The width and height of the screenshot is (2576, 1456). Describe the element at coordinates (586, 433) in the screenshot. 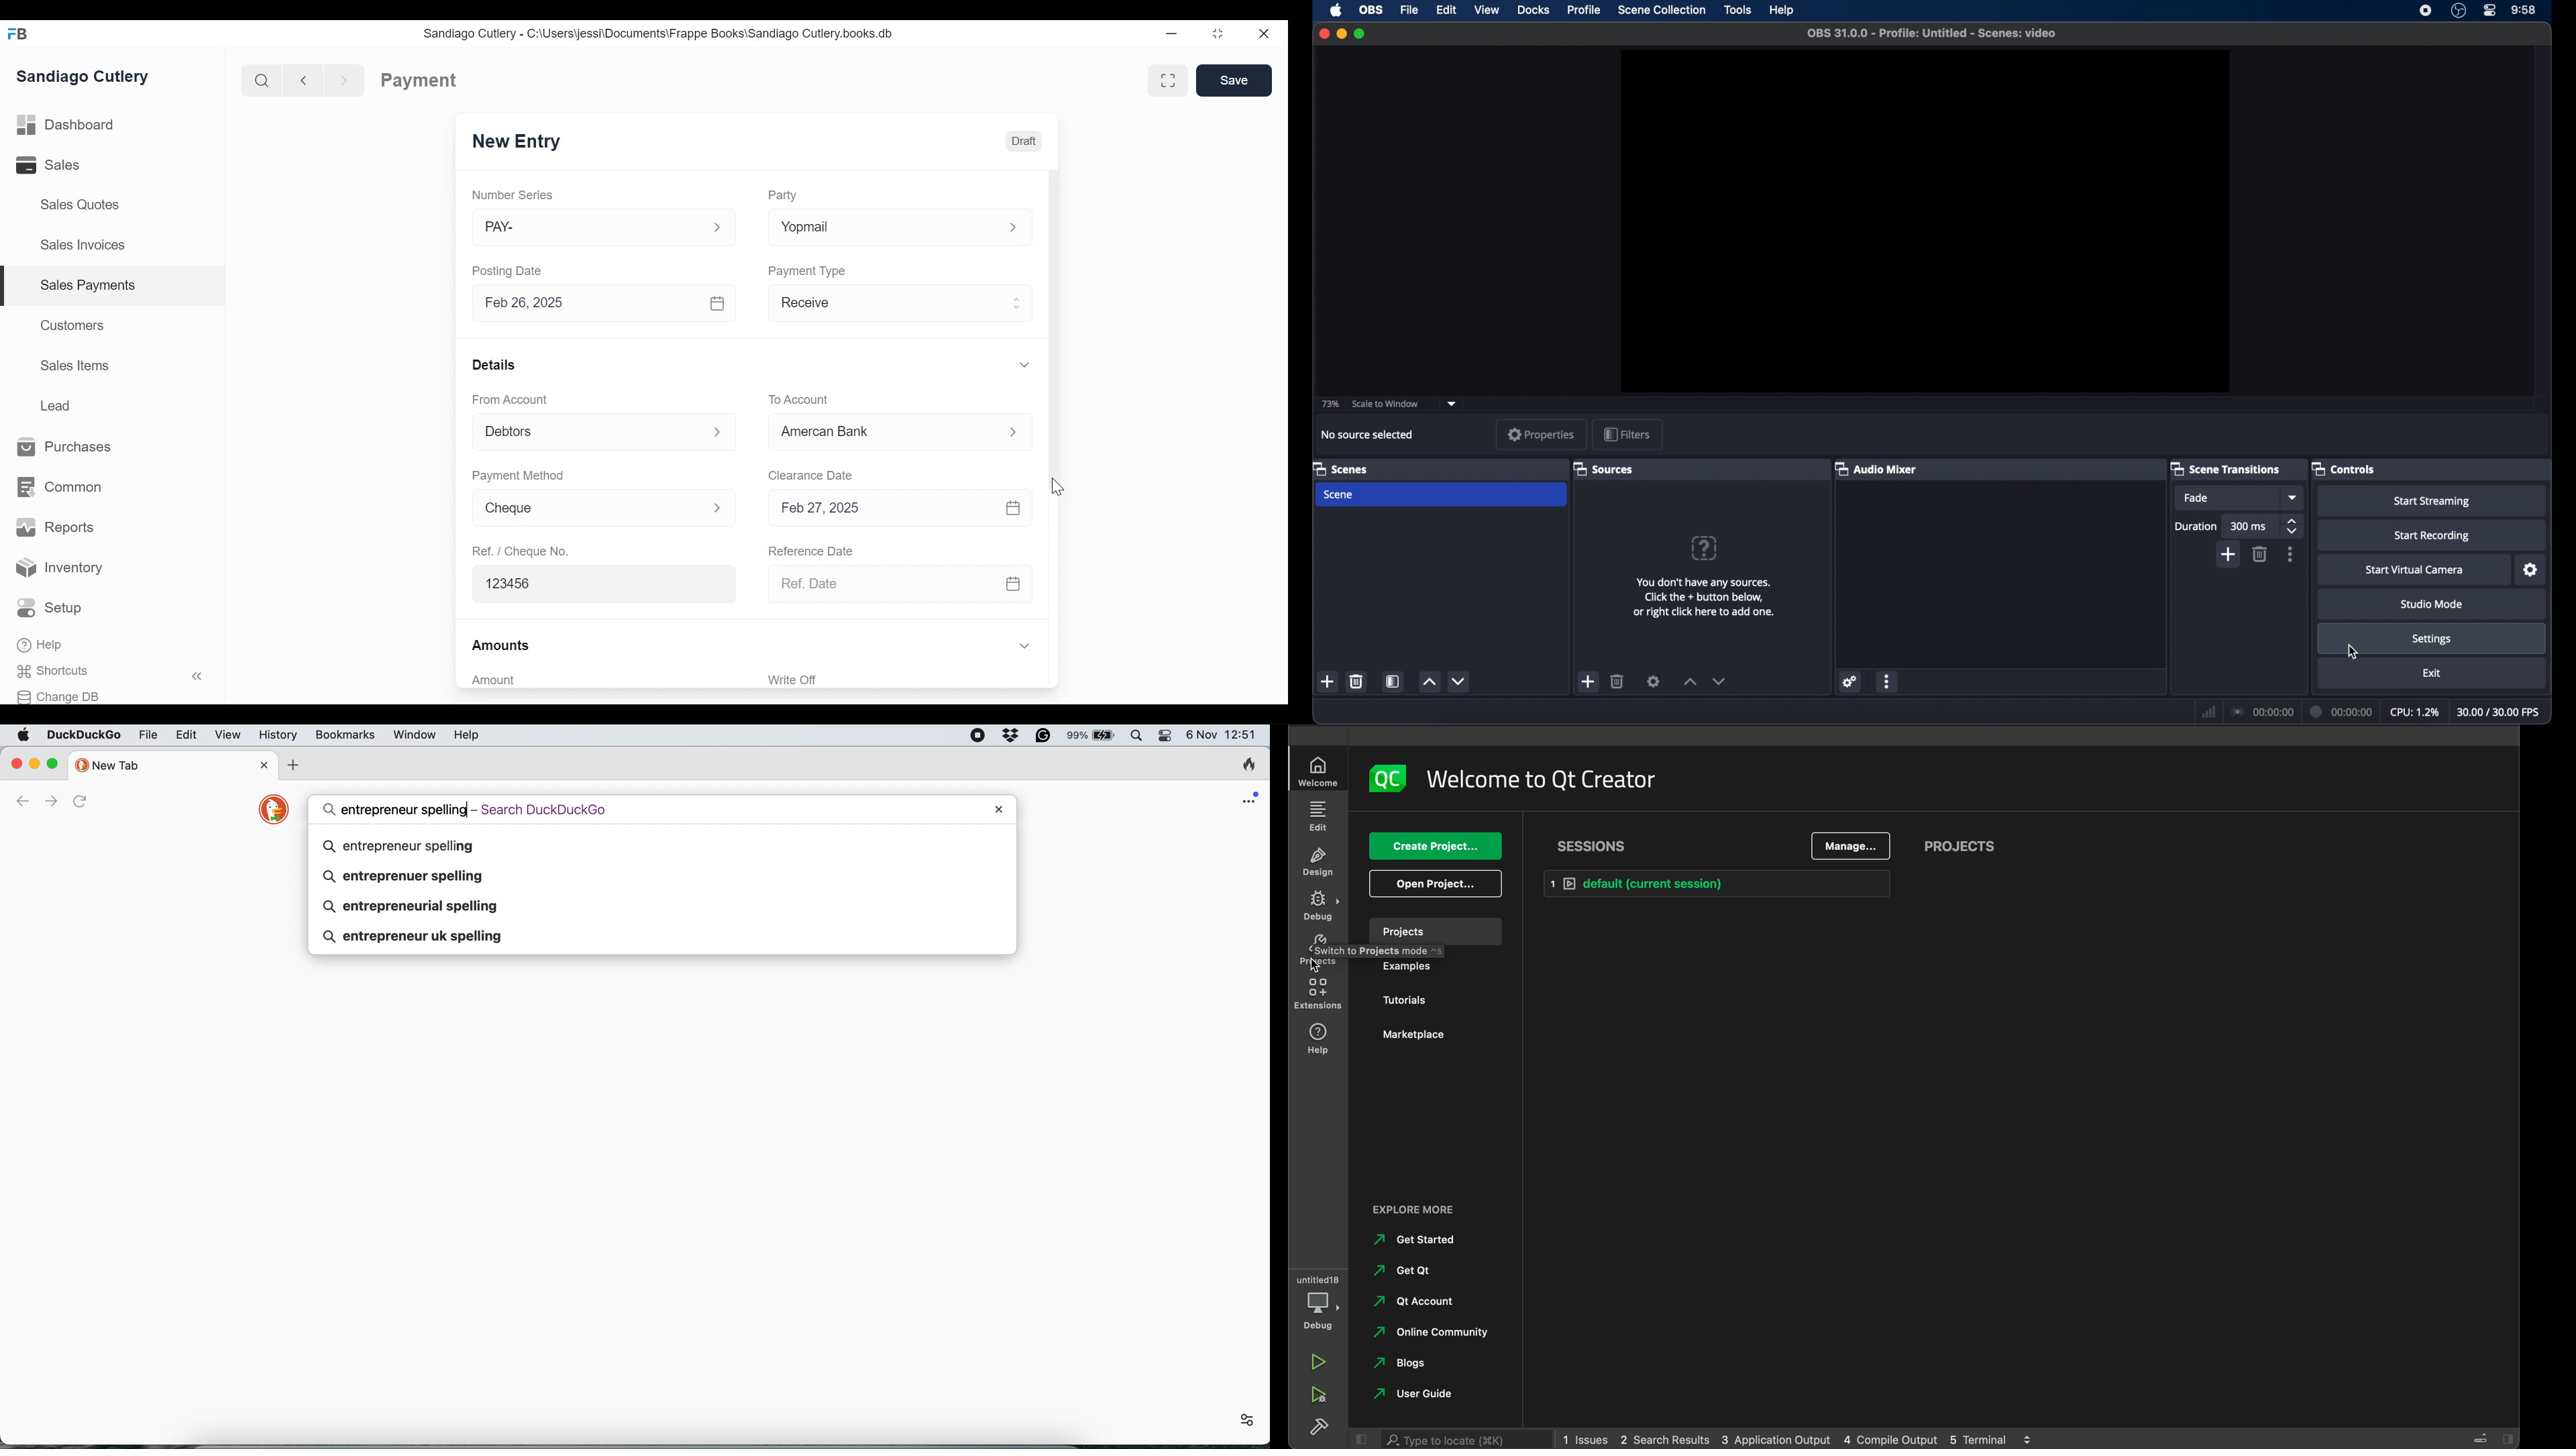

I see `Debtors` at that location.